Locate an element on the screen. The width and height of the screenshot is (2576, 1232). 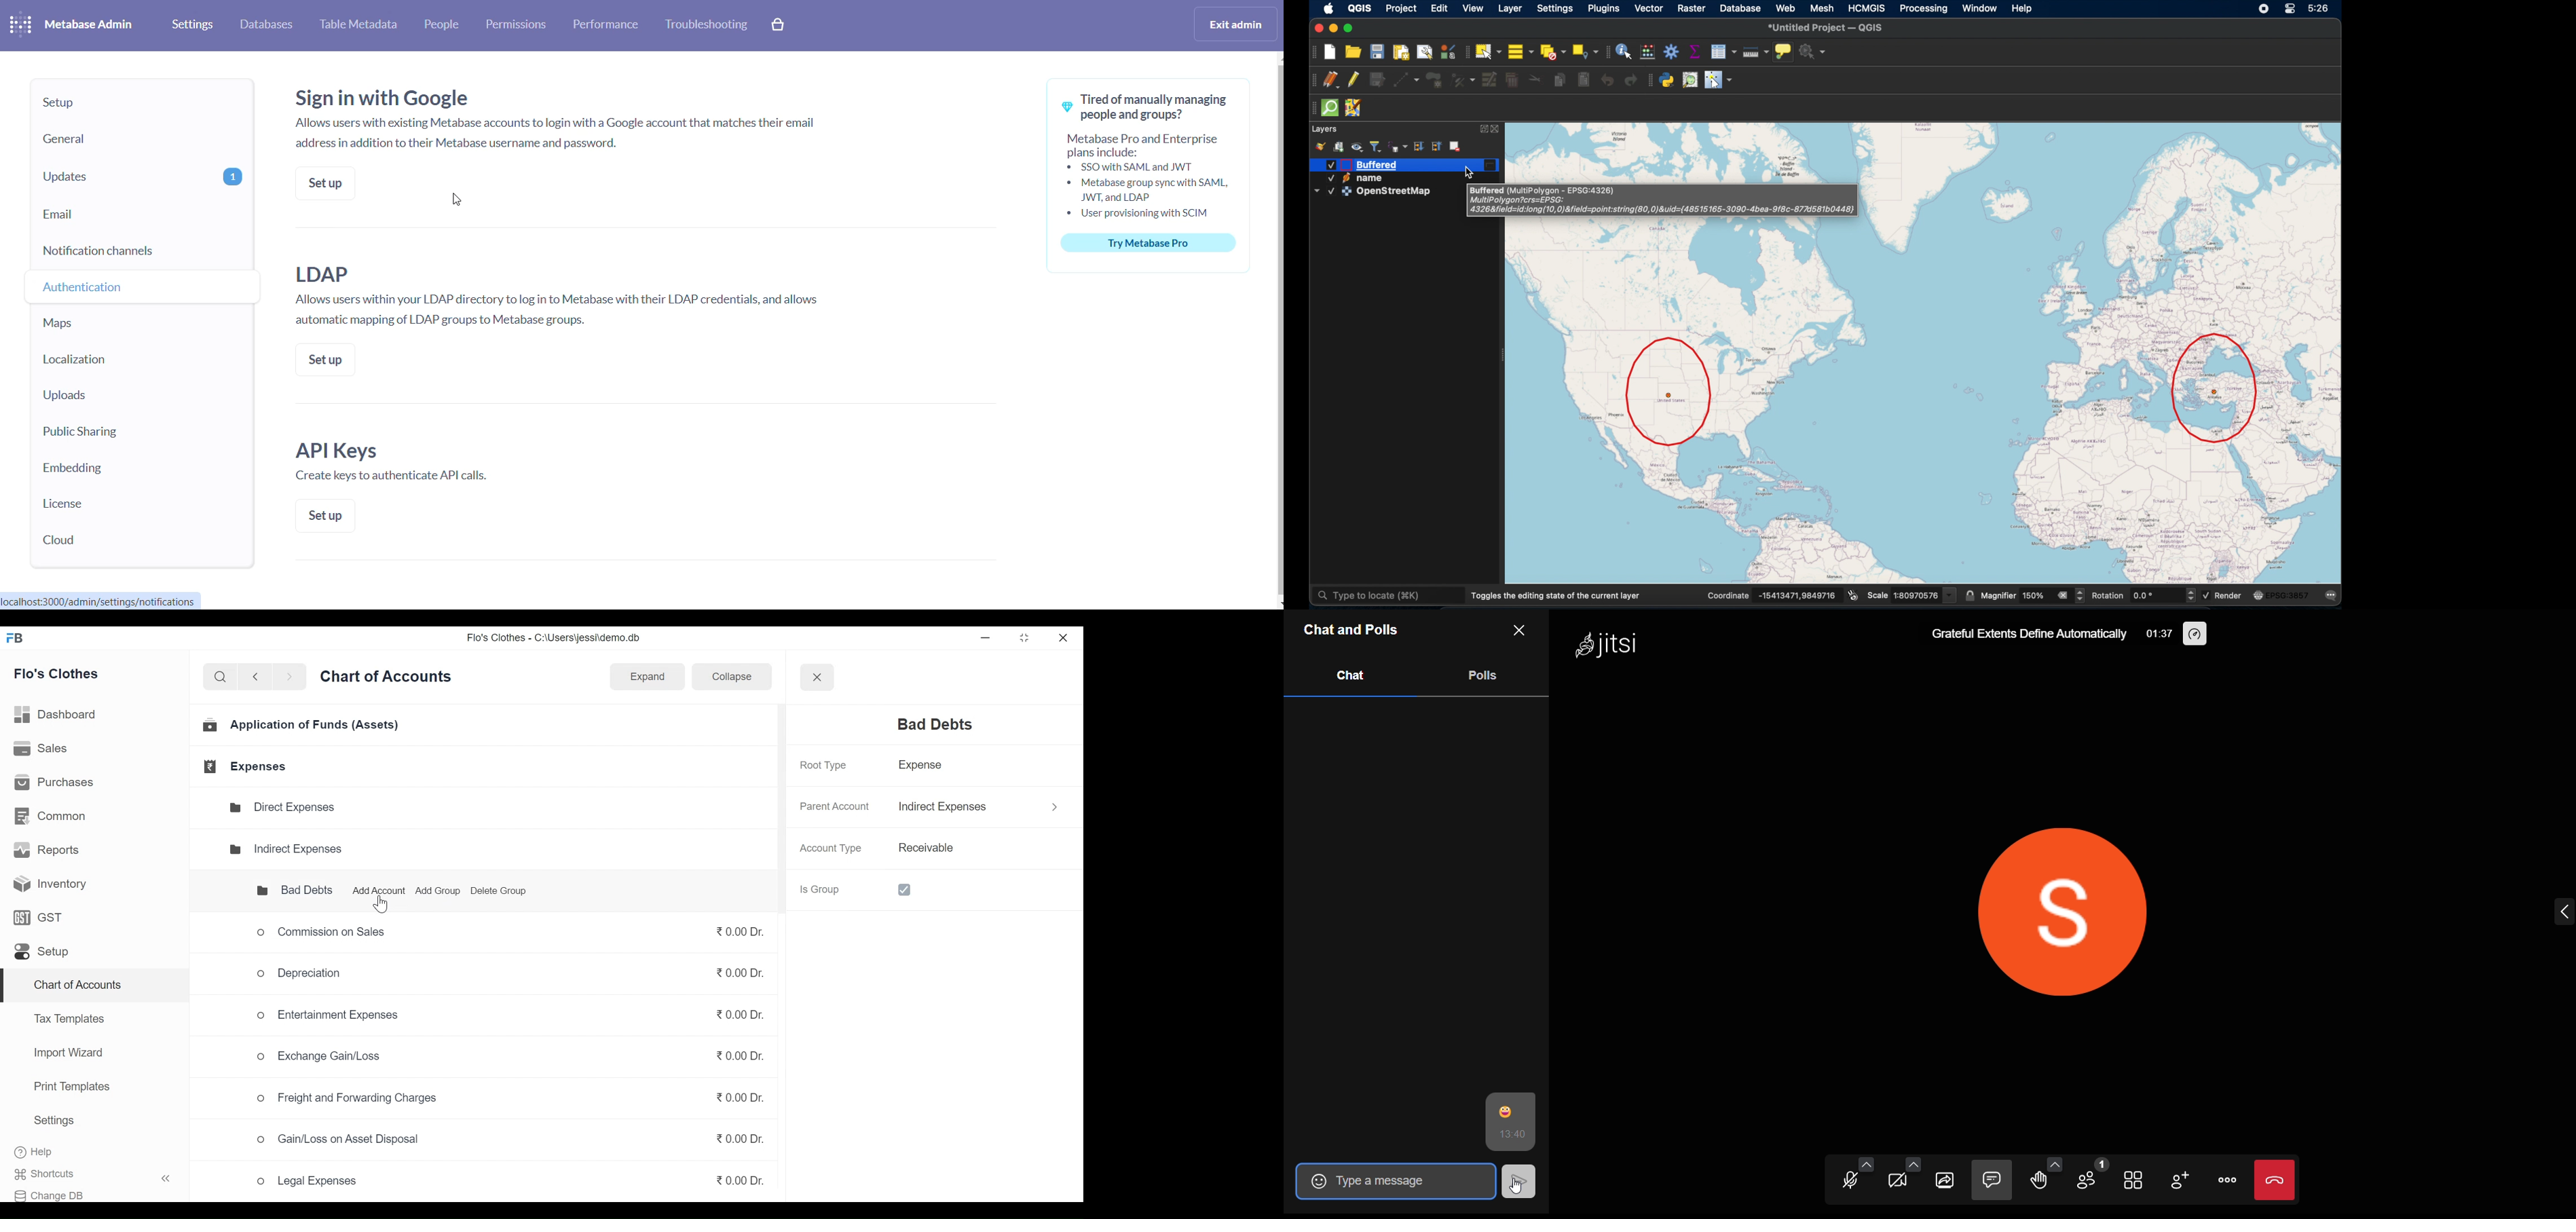
5:26 is located at coordinates (2319, 8).